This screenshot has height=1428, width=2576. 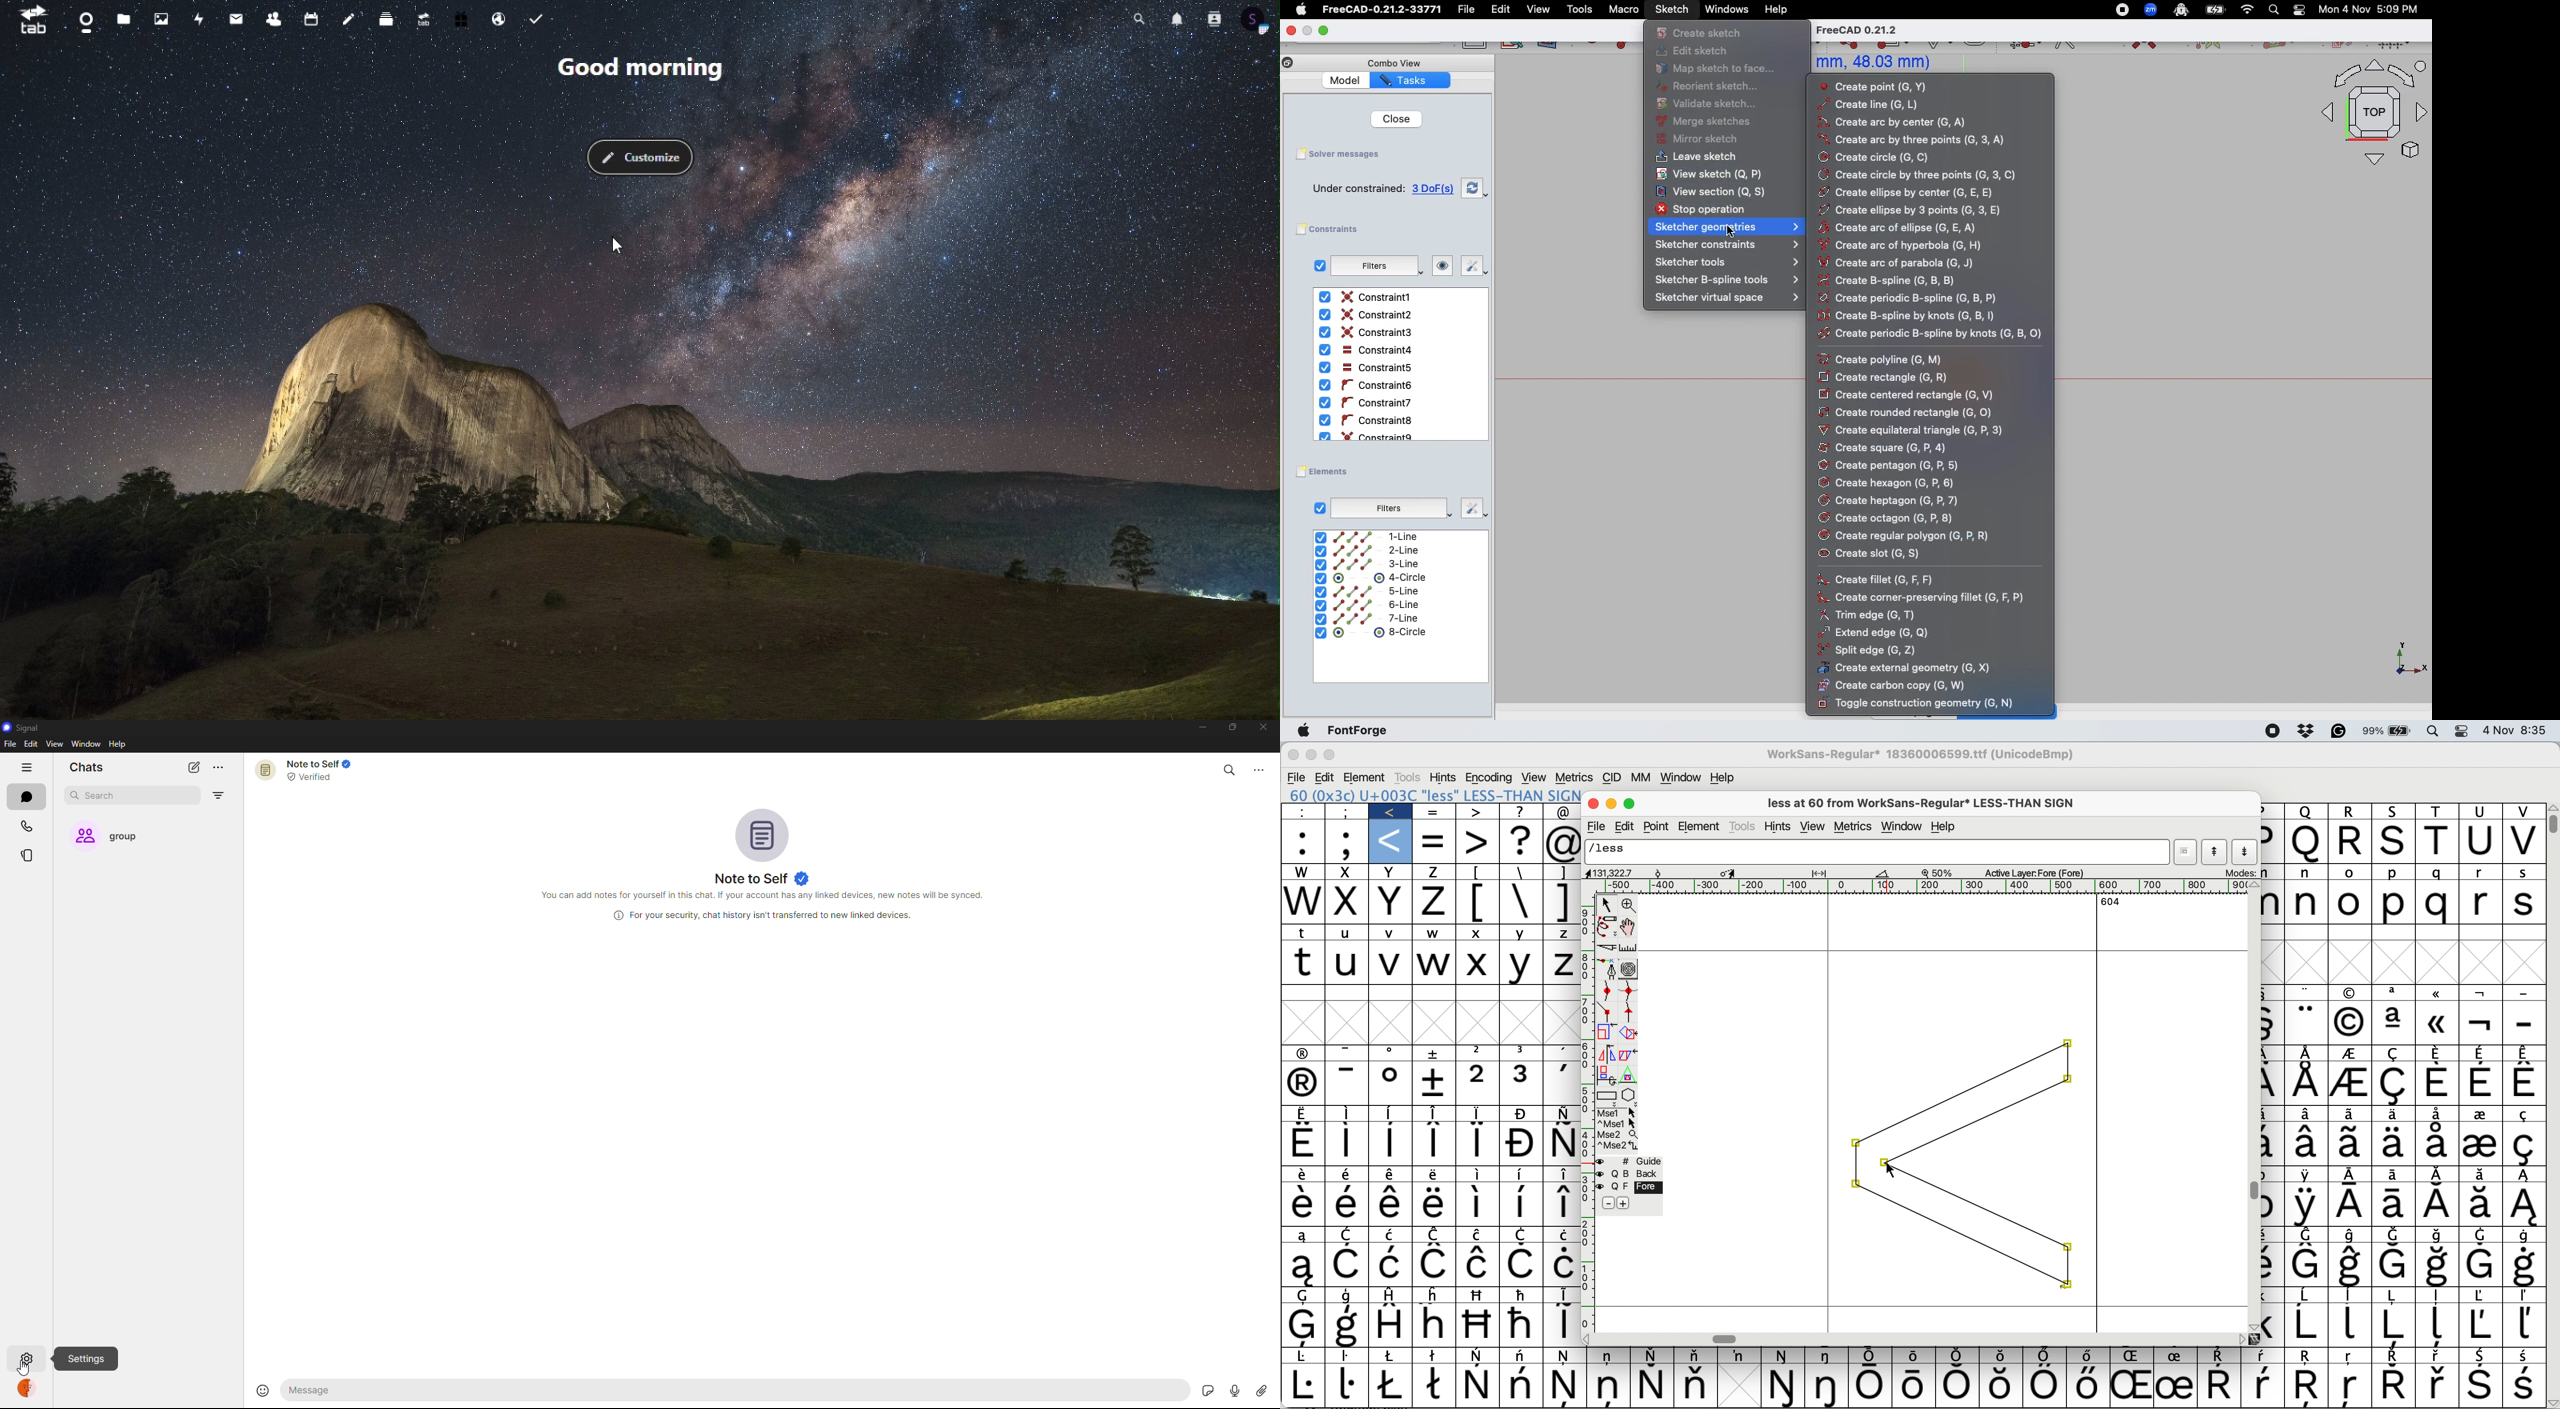 I want to click on q, so click(x=2437, y=873).